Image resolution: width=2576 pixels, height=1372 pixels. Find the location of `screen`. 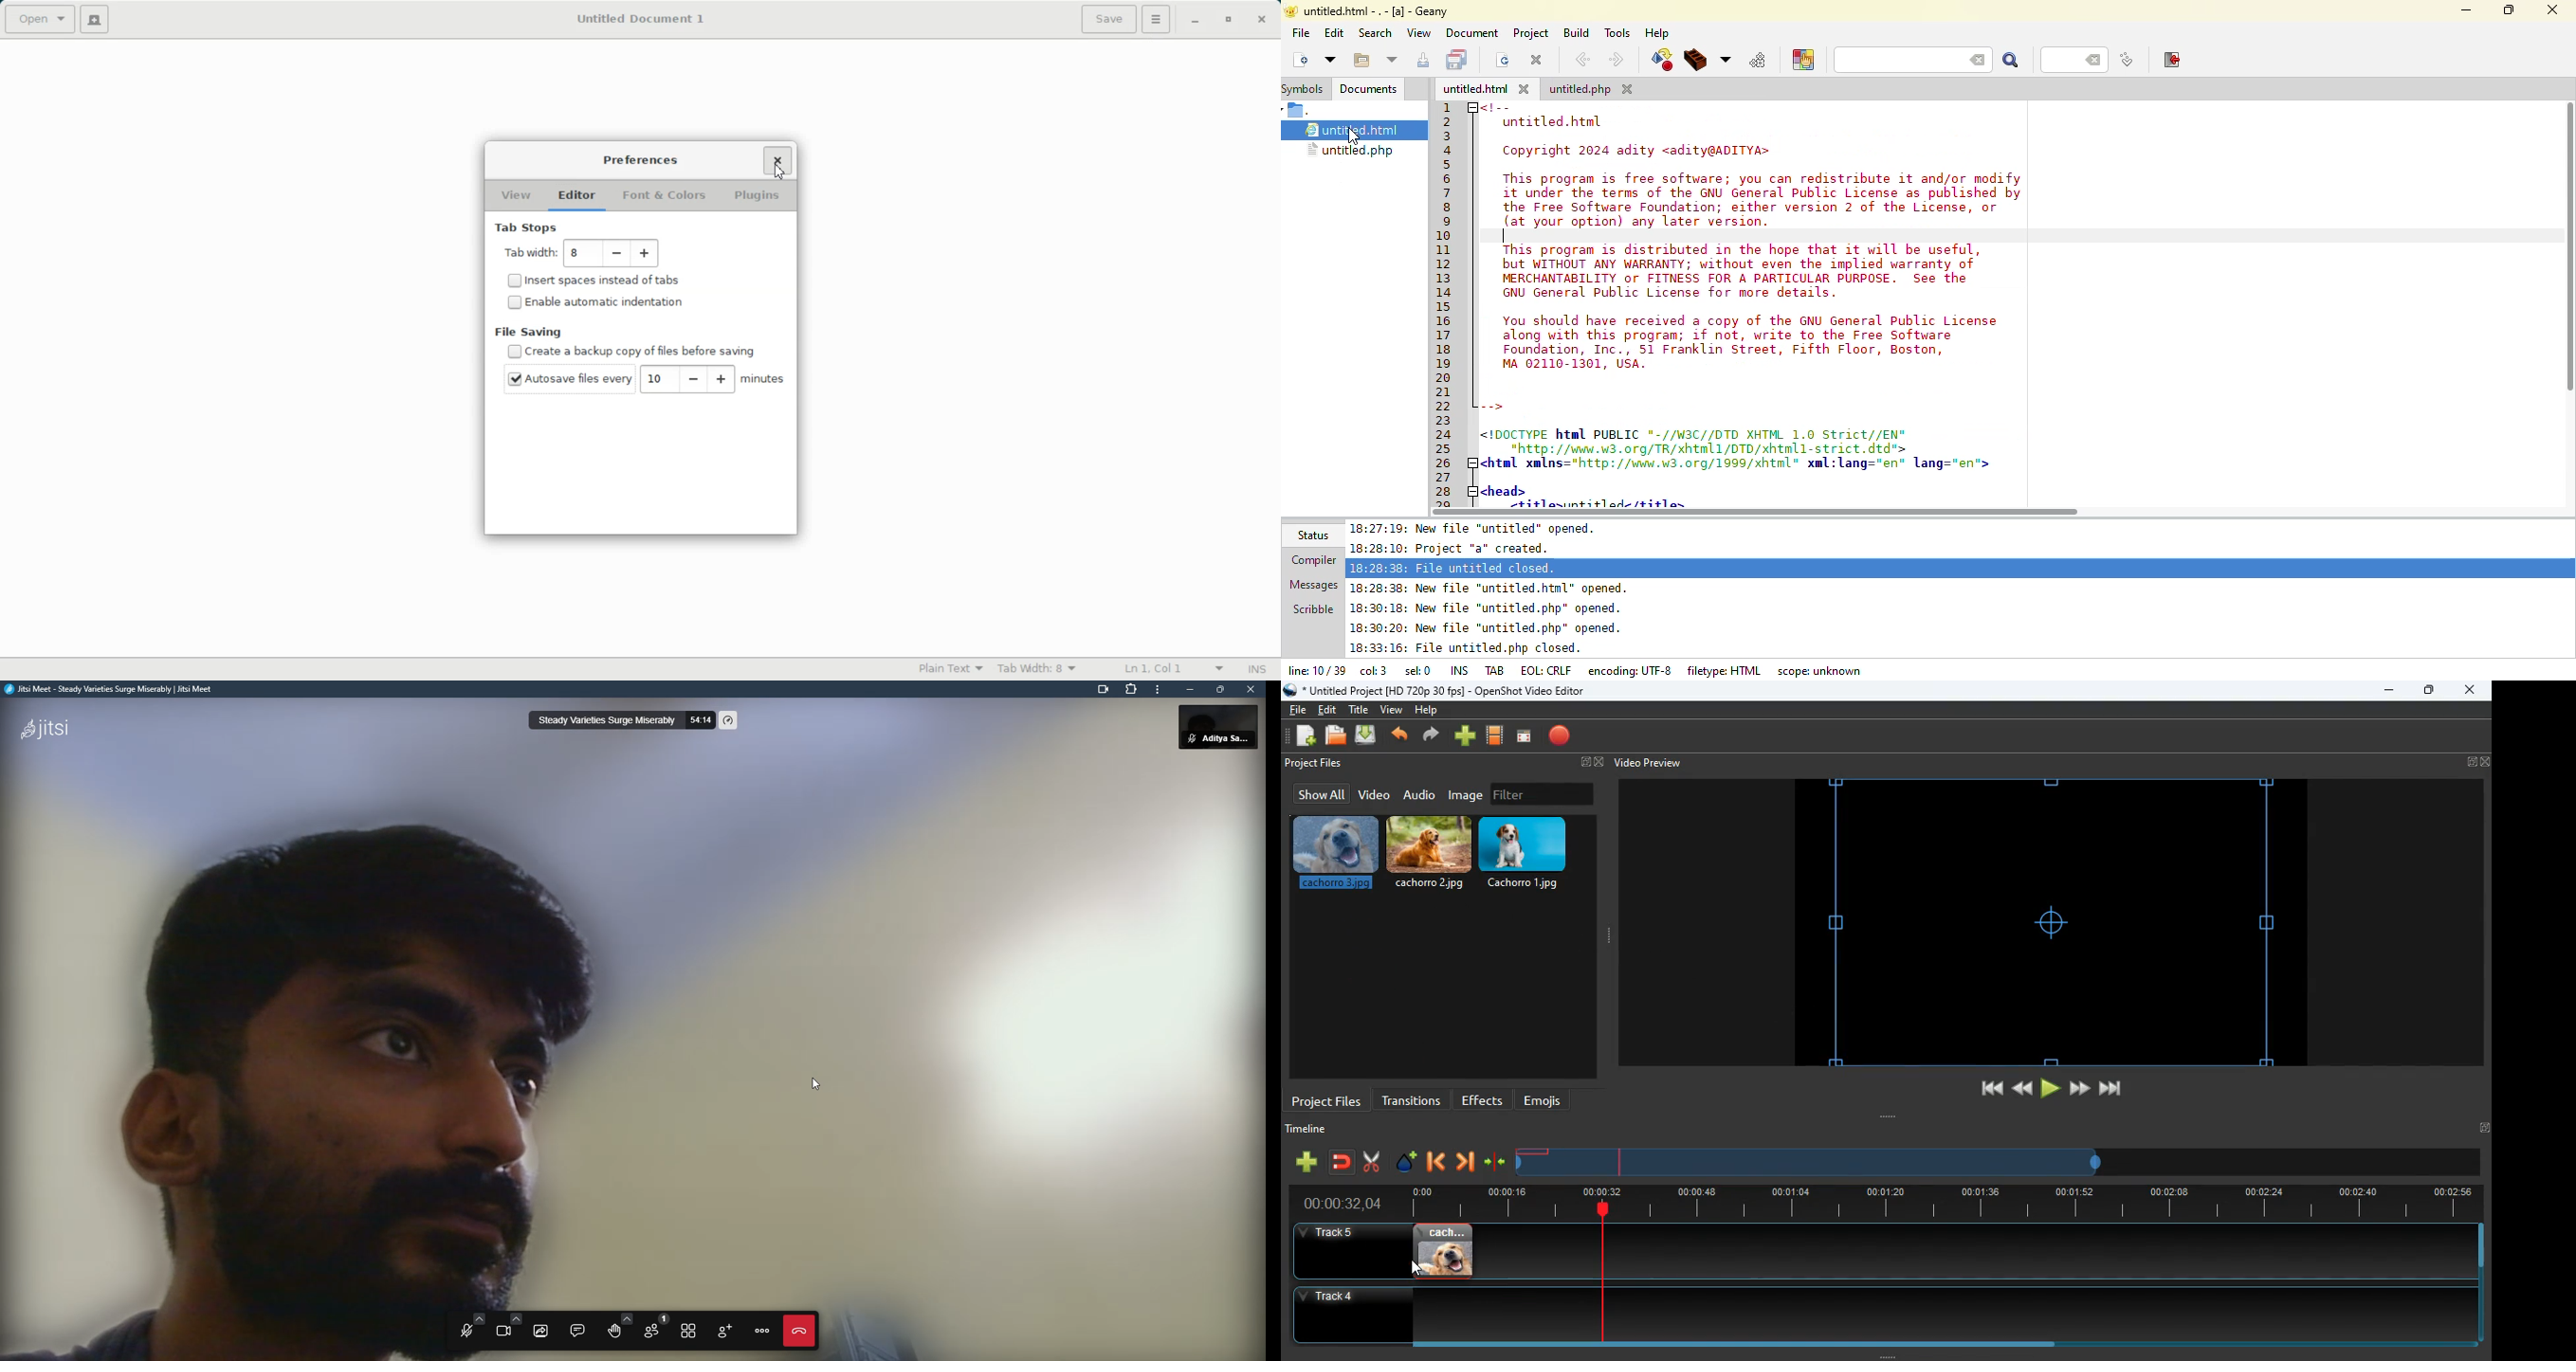

screen is located at coordinates (1524, 737).